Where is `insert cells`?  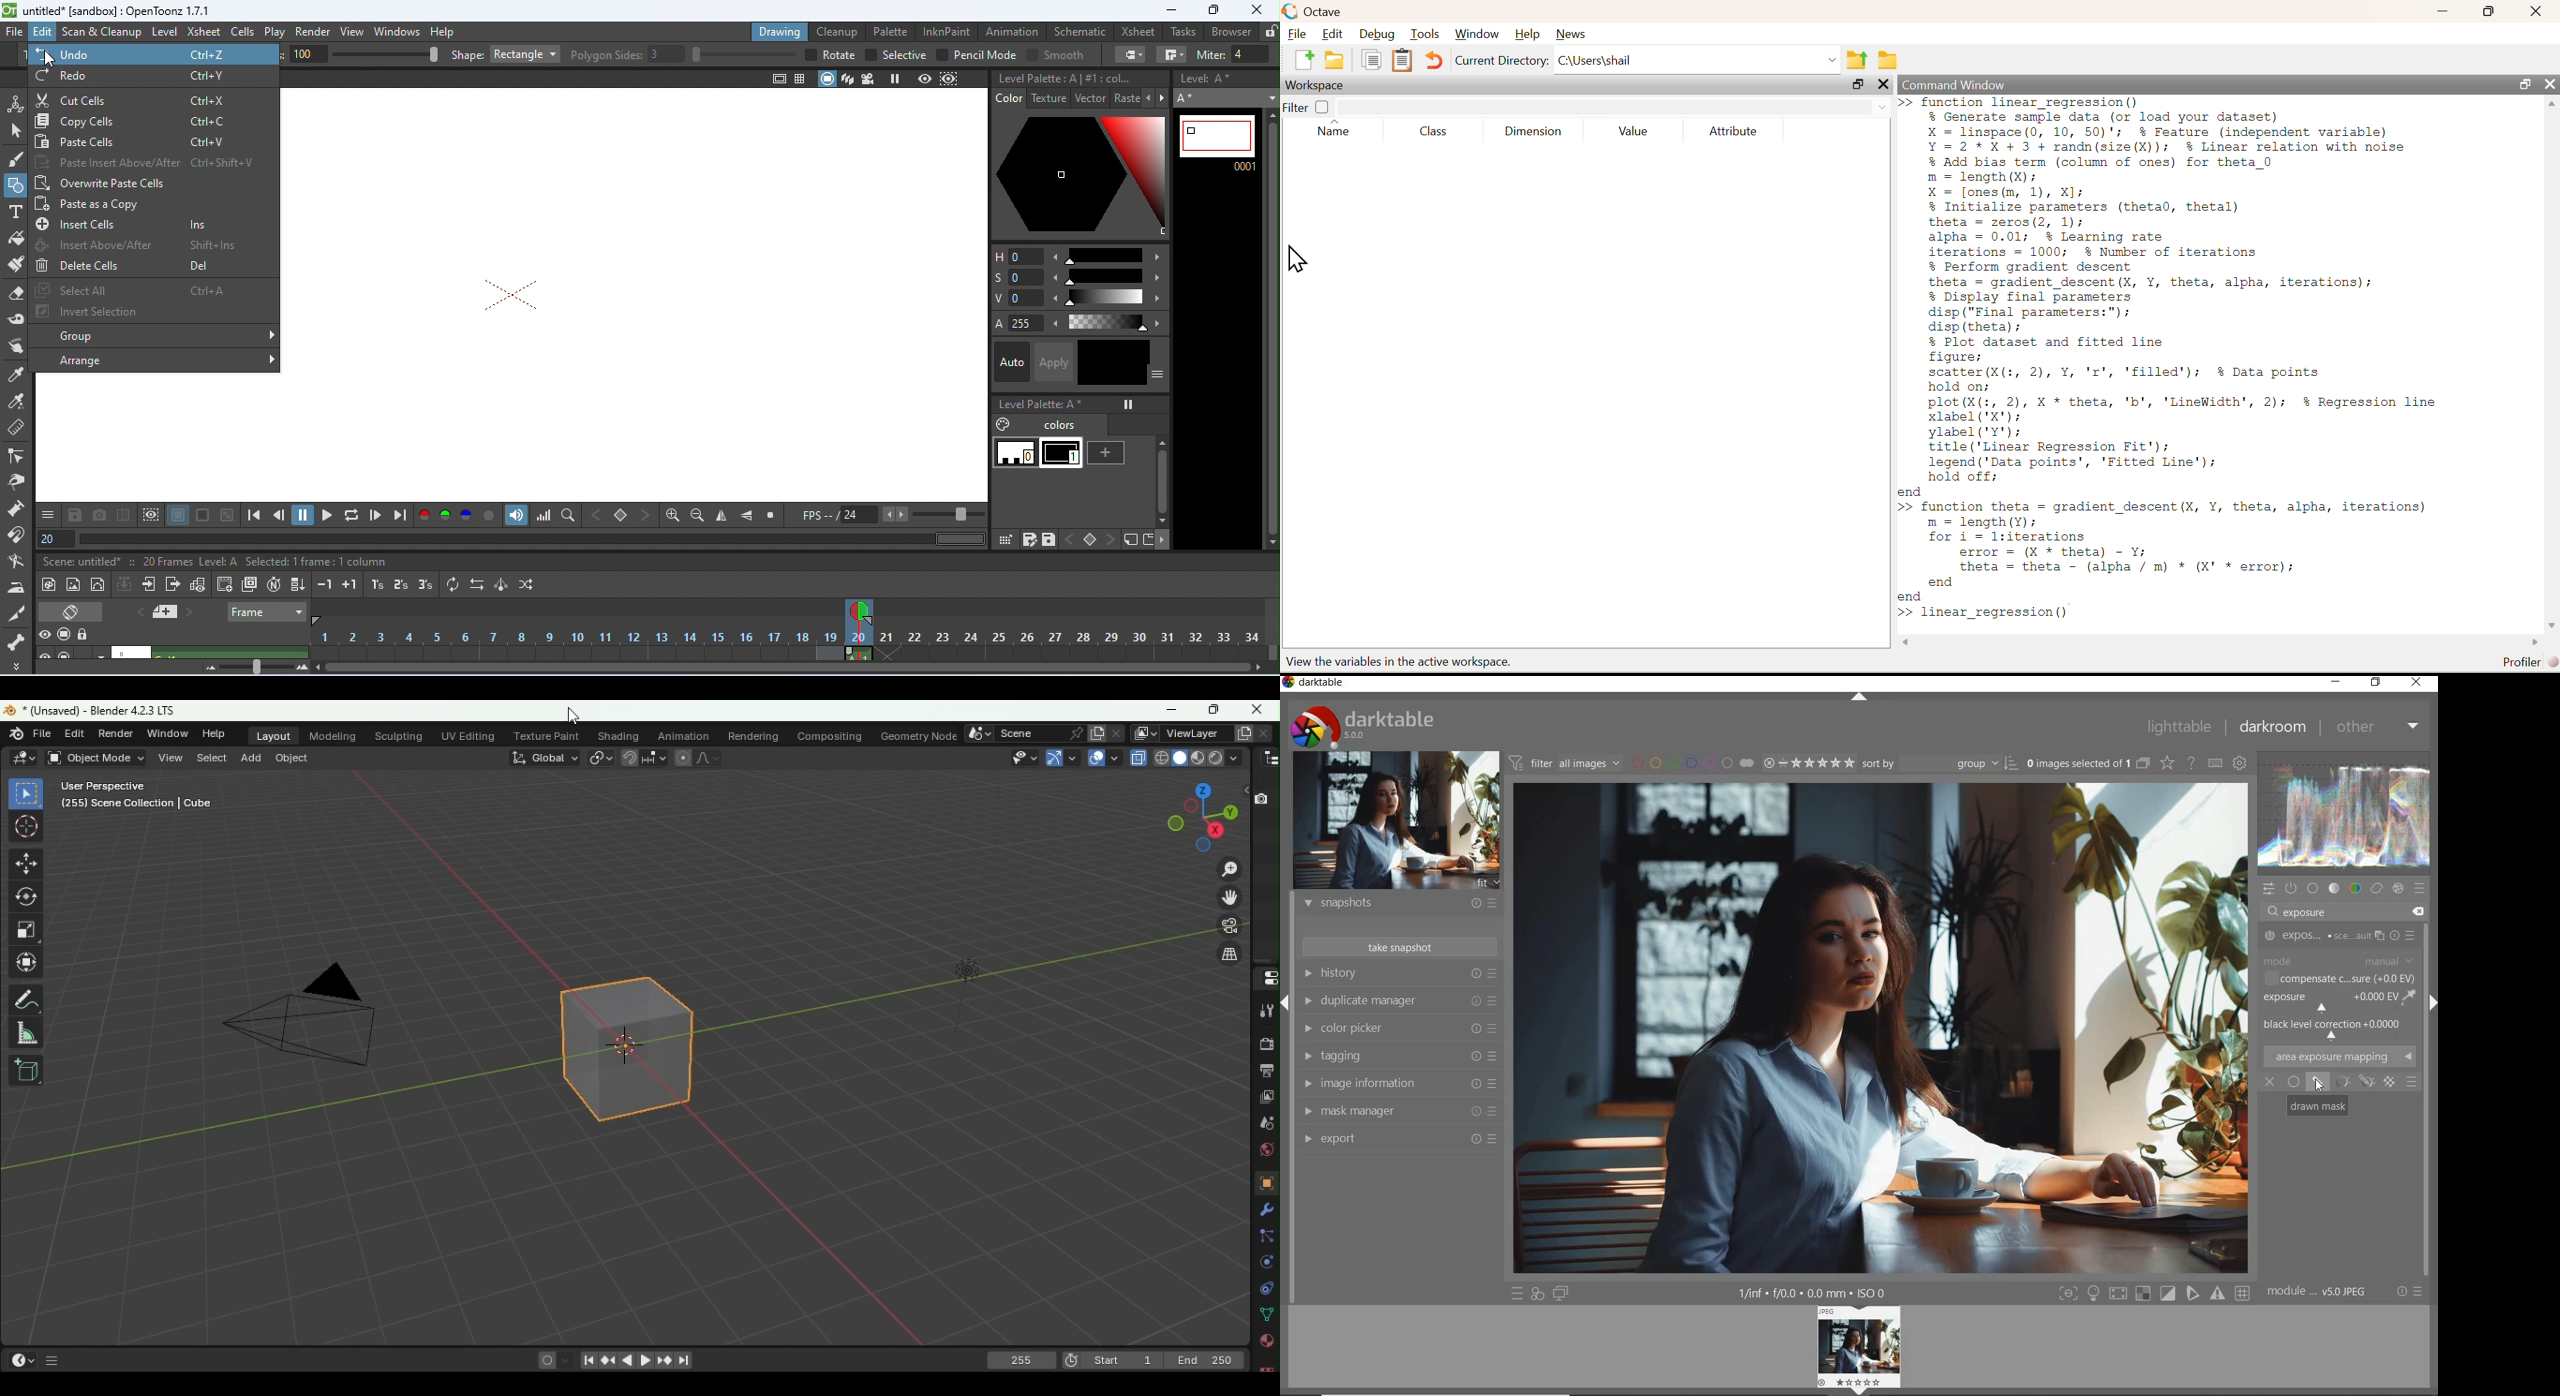 insert cells is located at coordinates (141, 225).